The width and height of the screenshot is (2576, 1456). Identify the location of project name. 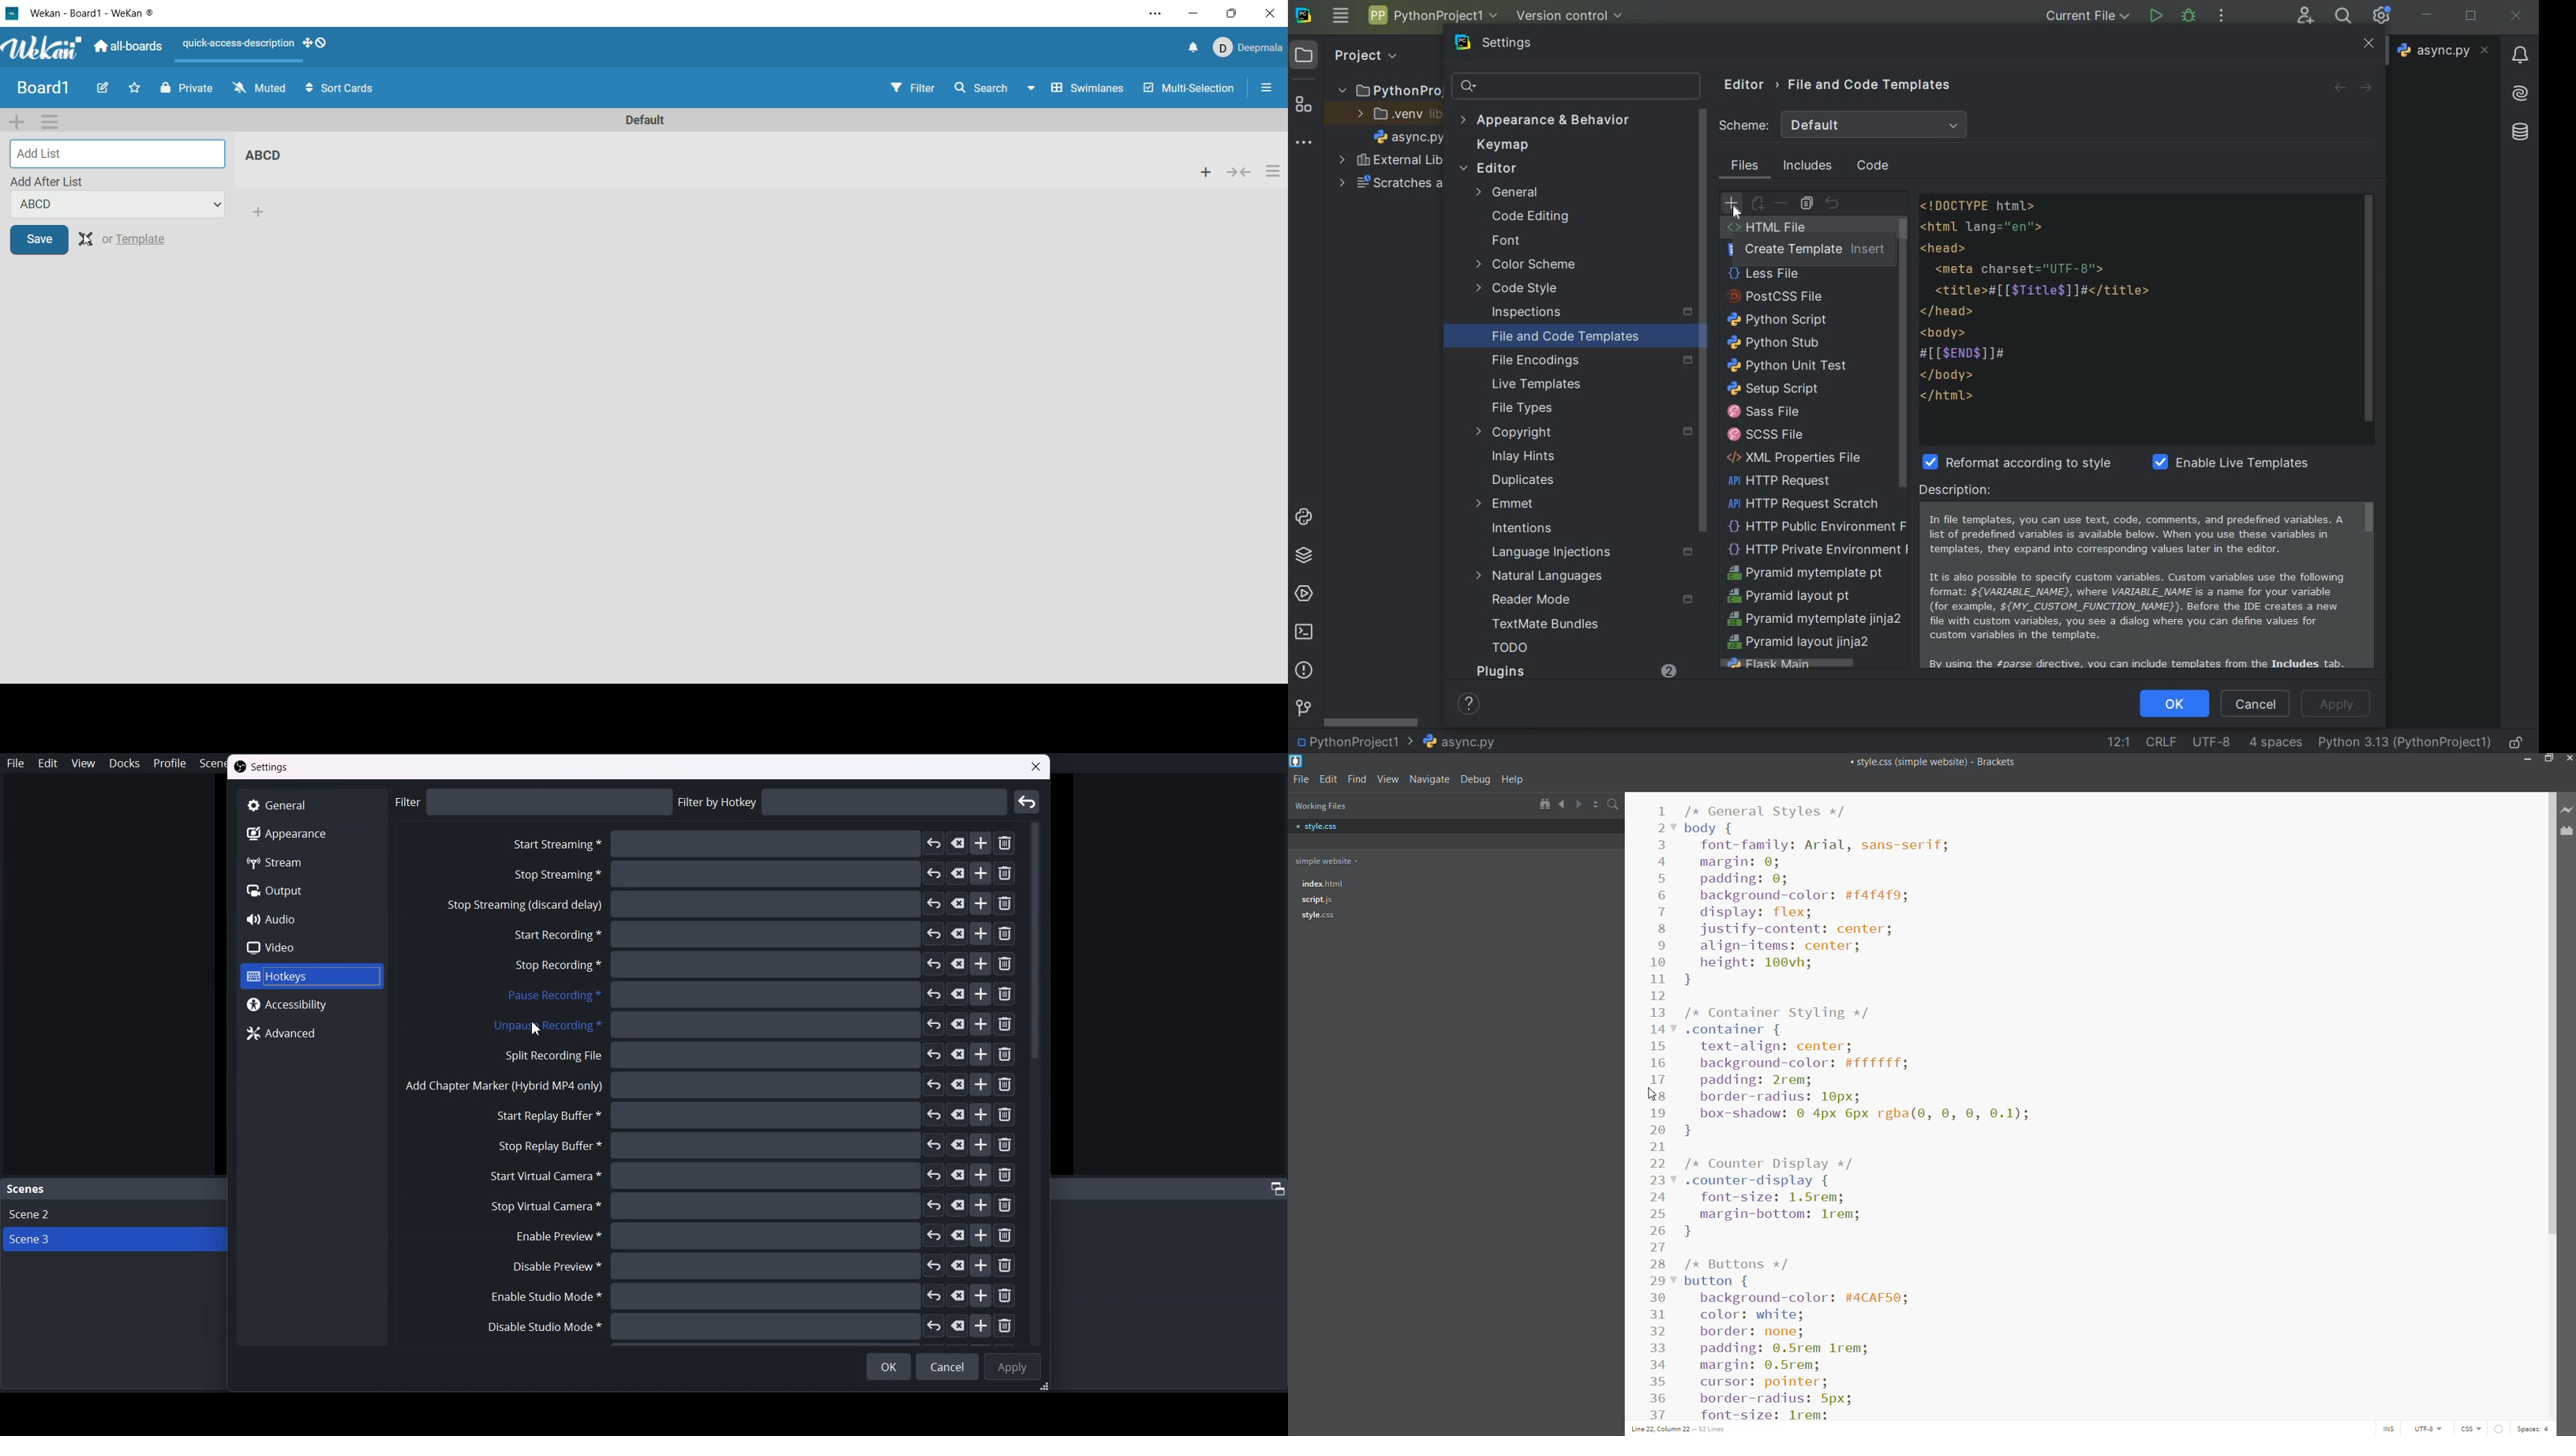
(1432, 15).